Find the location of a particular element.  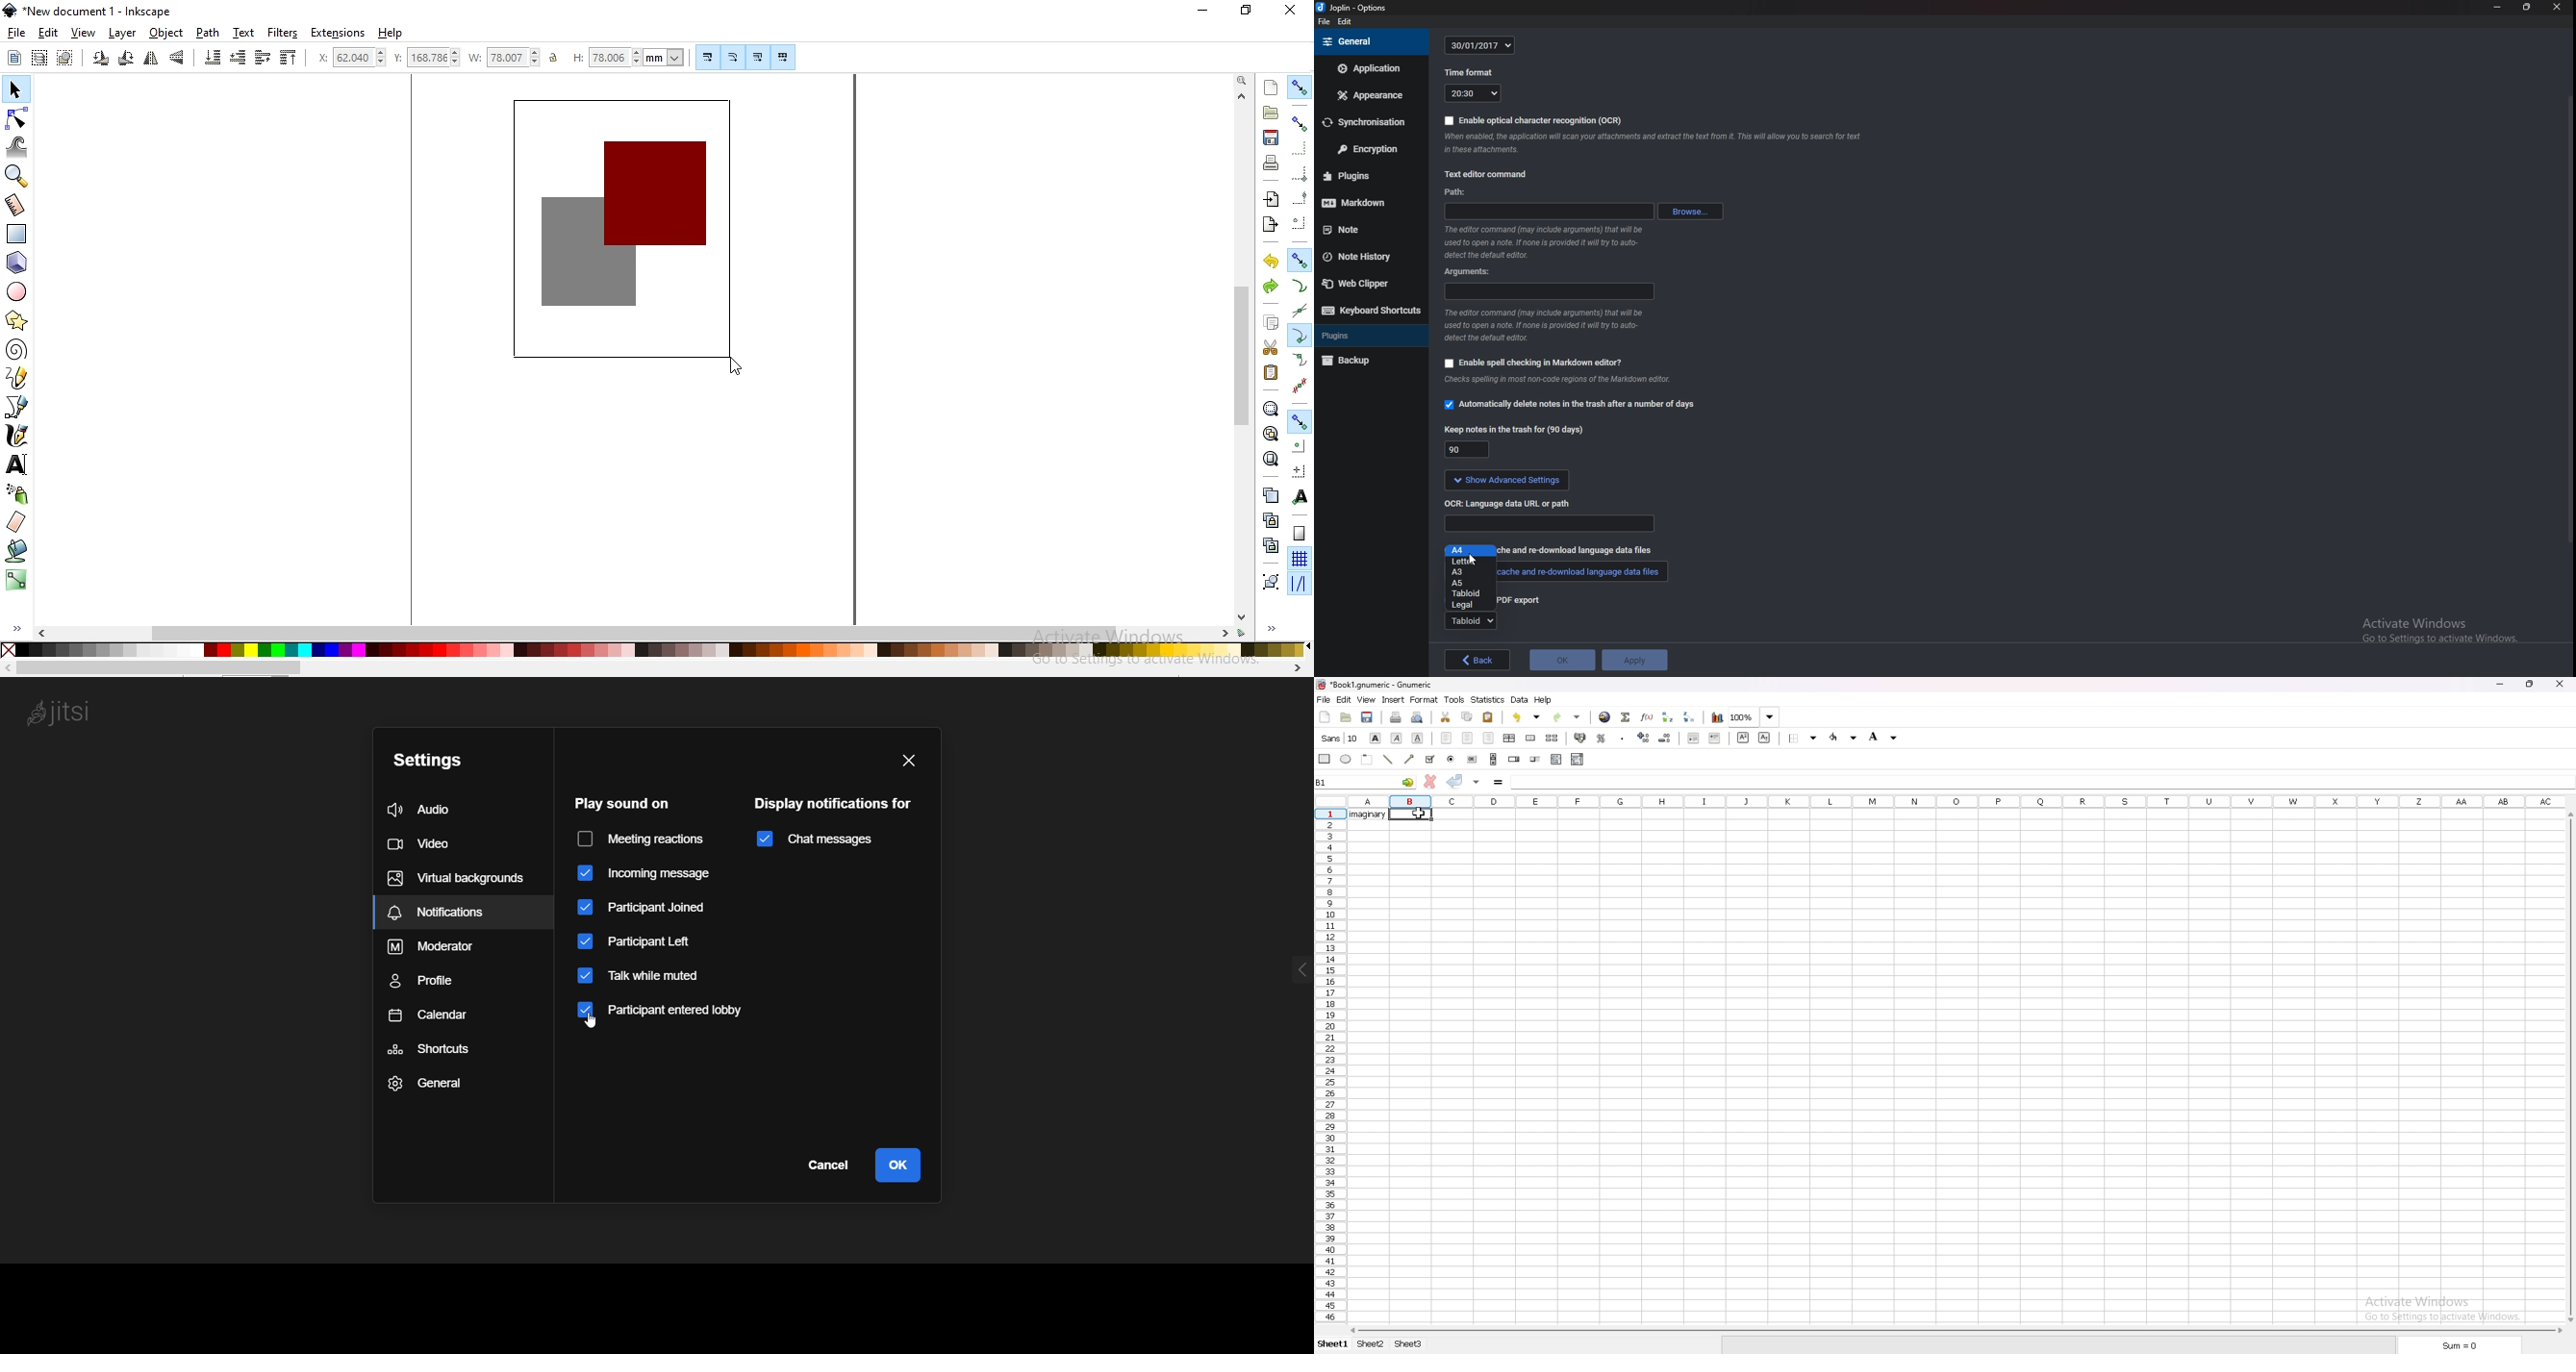

function is located at coordinates (1647, 716).